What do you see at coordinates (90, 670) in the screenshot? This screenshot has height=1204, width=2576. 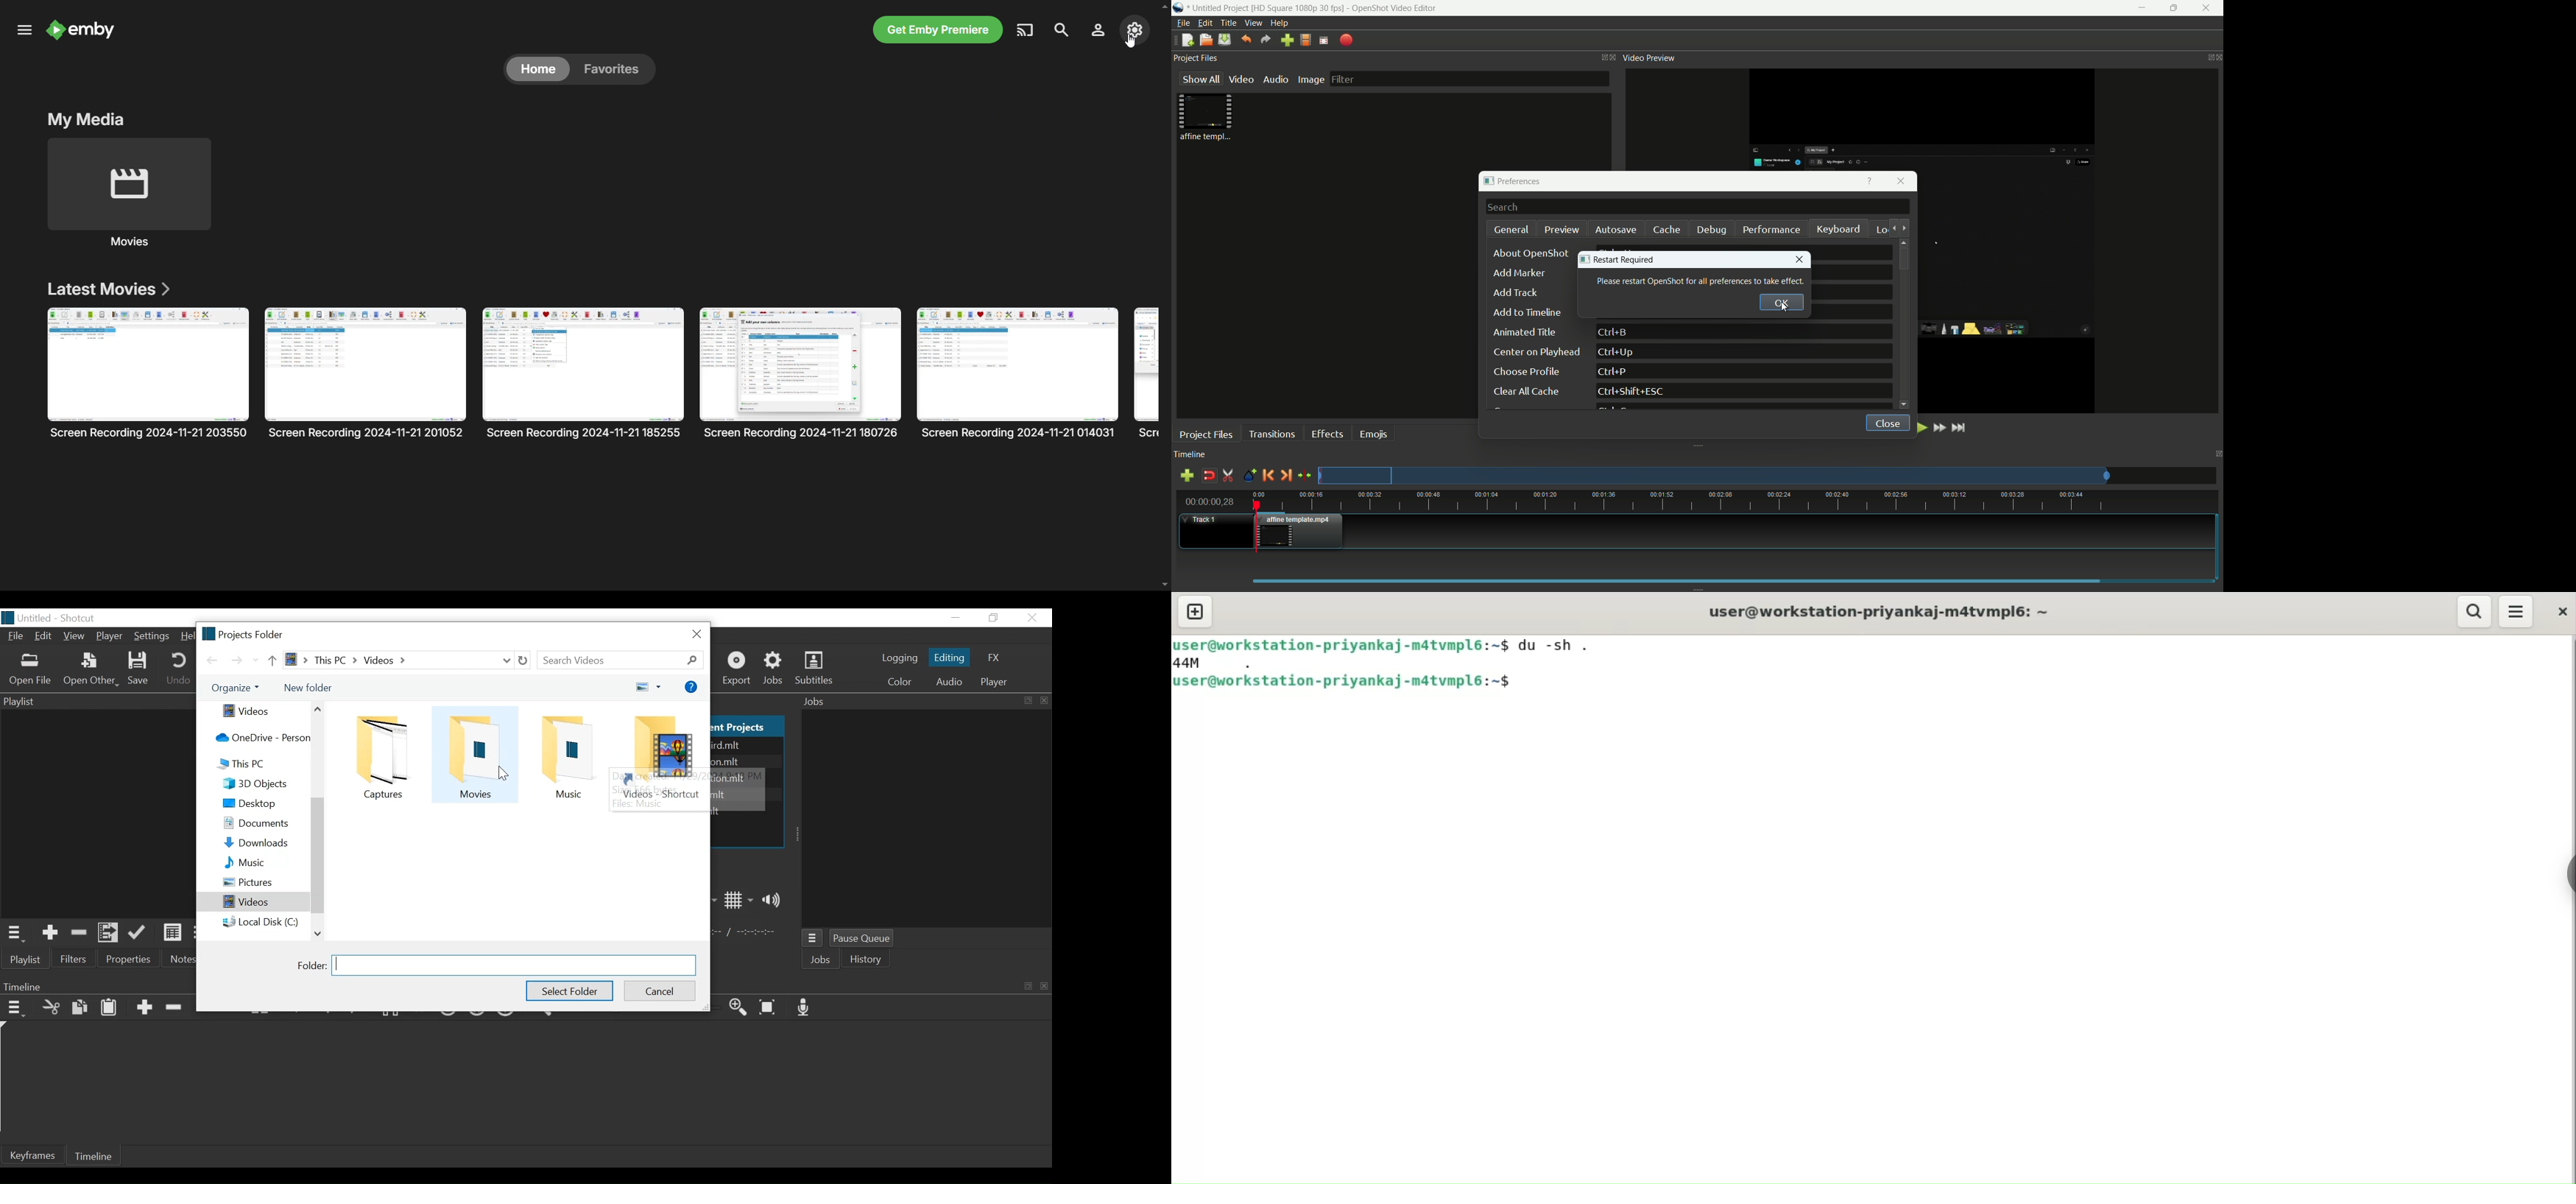 I see `Open Other` at bounding box center [90, 670].